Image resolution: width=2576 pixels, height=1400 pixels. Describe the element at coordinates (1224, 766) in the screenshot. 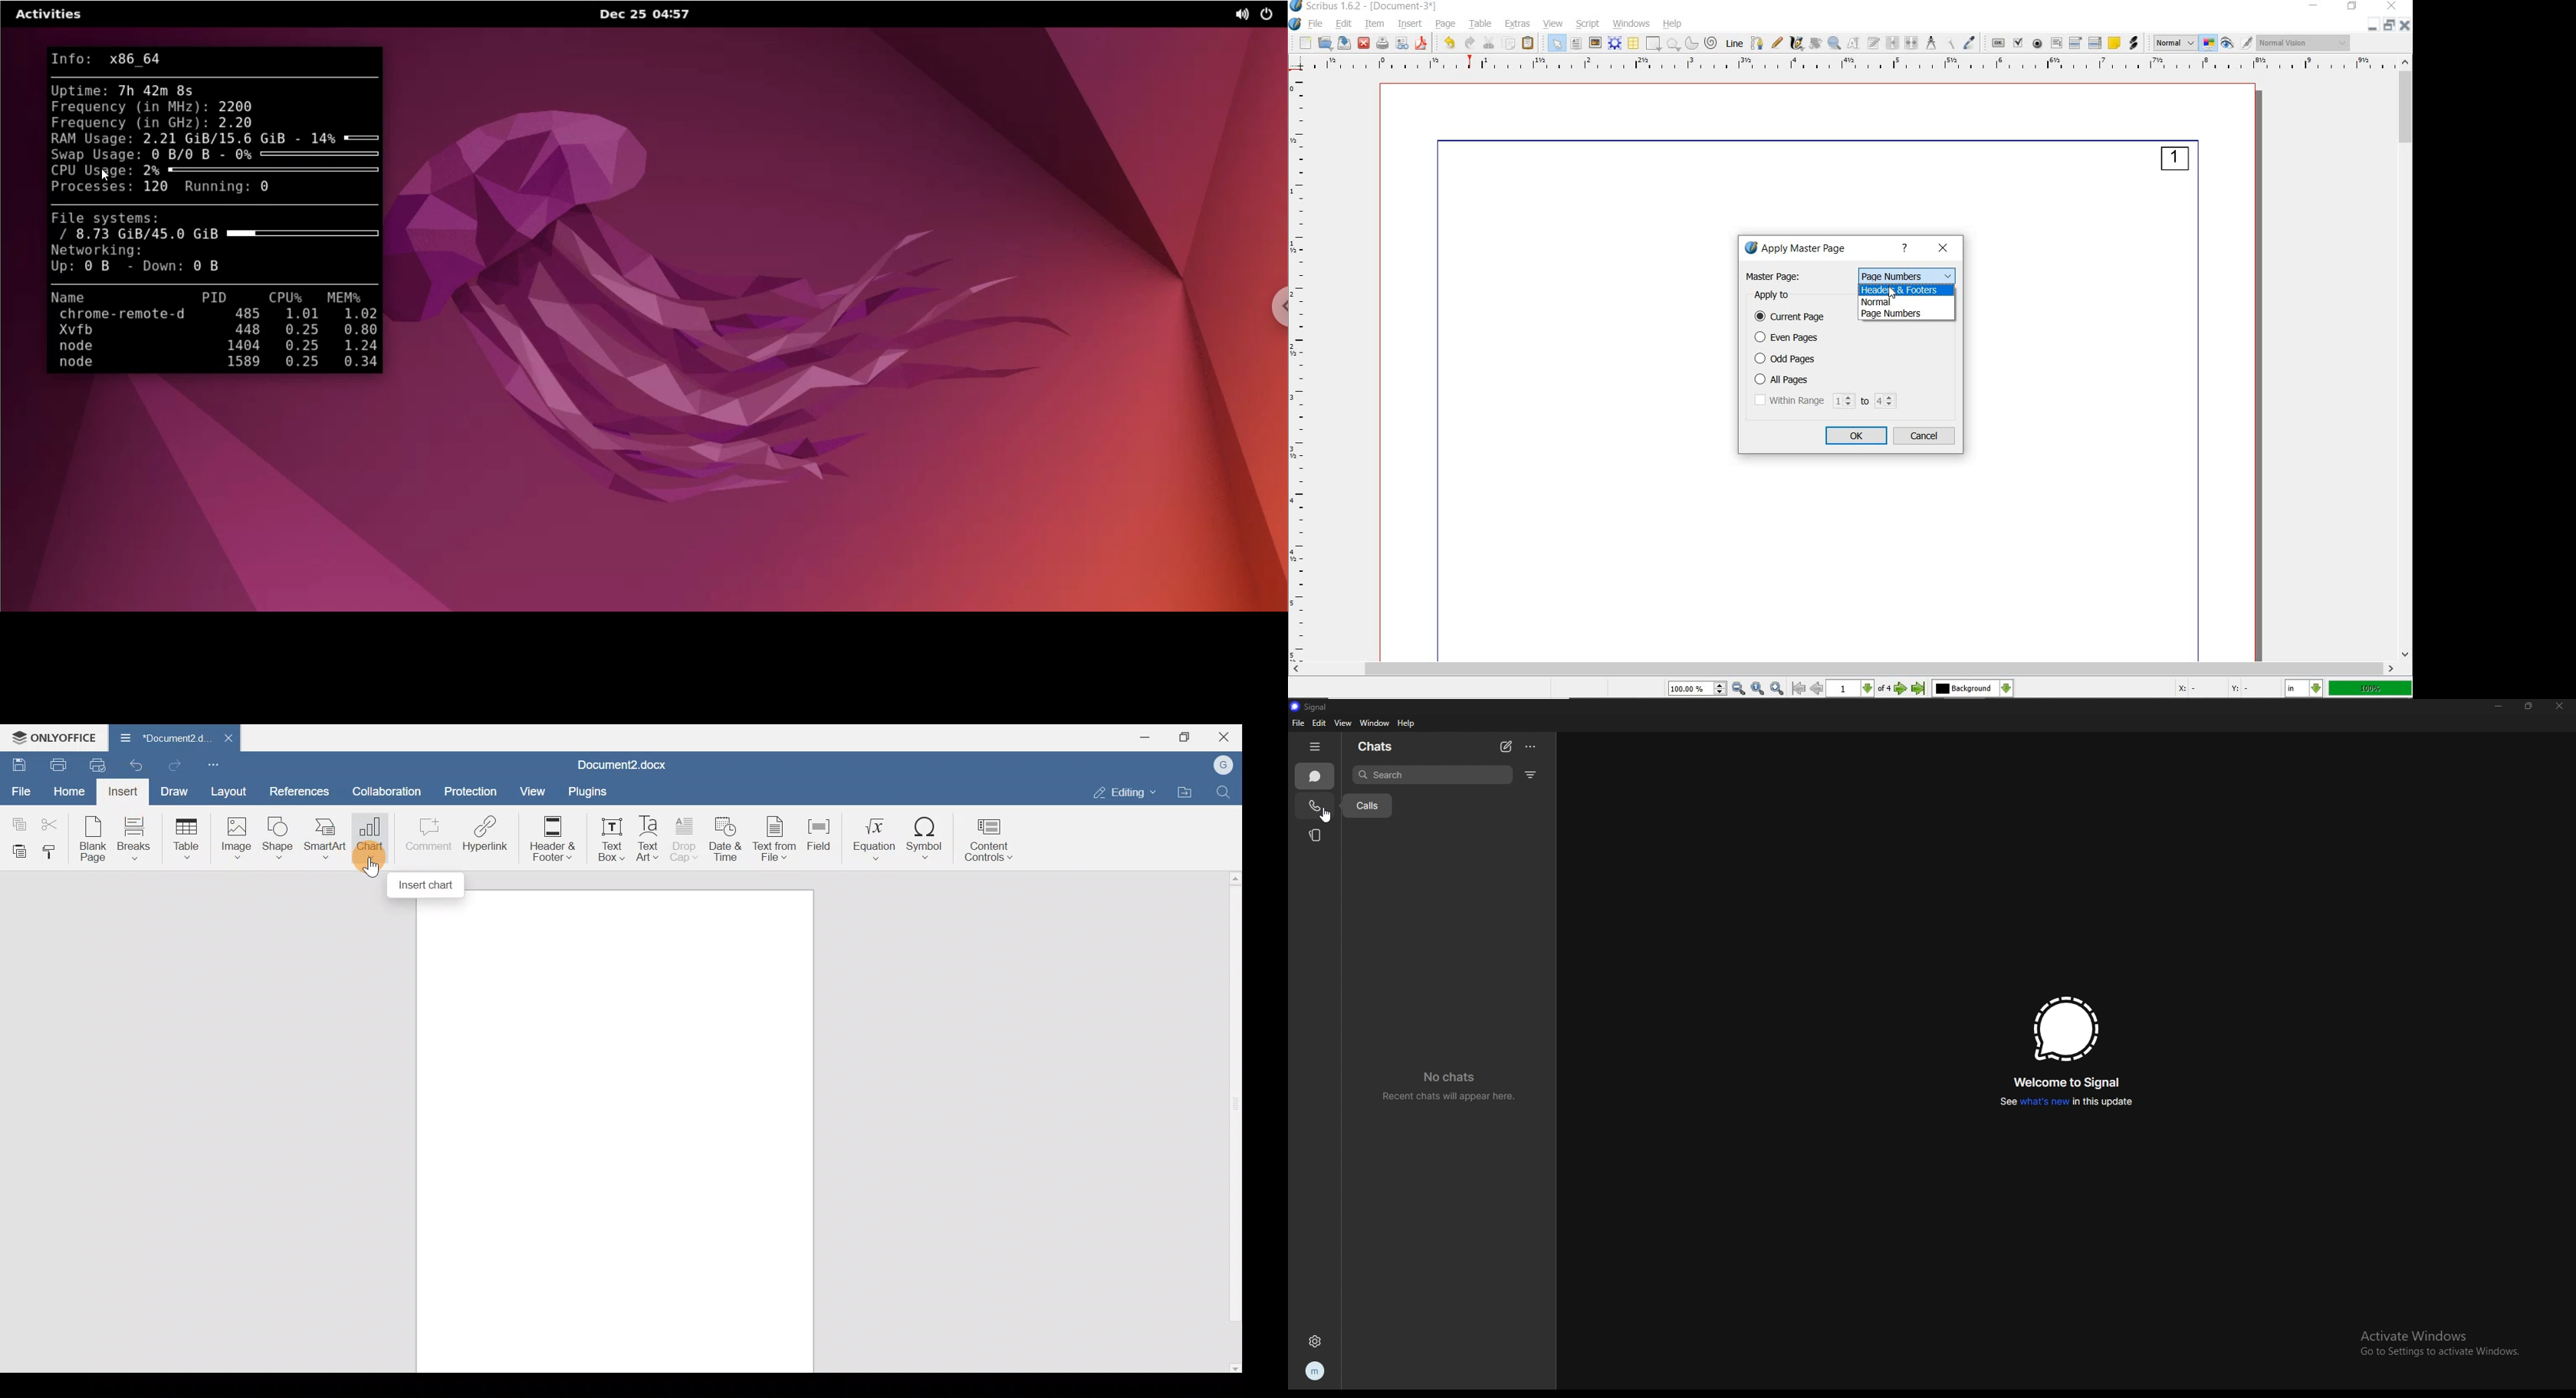

I see `Account name` at that location.